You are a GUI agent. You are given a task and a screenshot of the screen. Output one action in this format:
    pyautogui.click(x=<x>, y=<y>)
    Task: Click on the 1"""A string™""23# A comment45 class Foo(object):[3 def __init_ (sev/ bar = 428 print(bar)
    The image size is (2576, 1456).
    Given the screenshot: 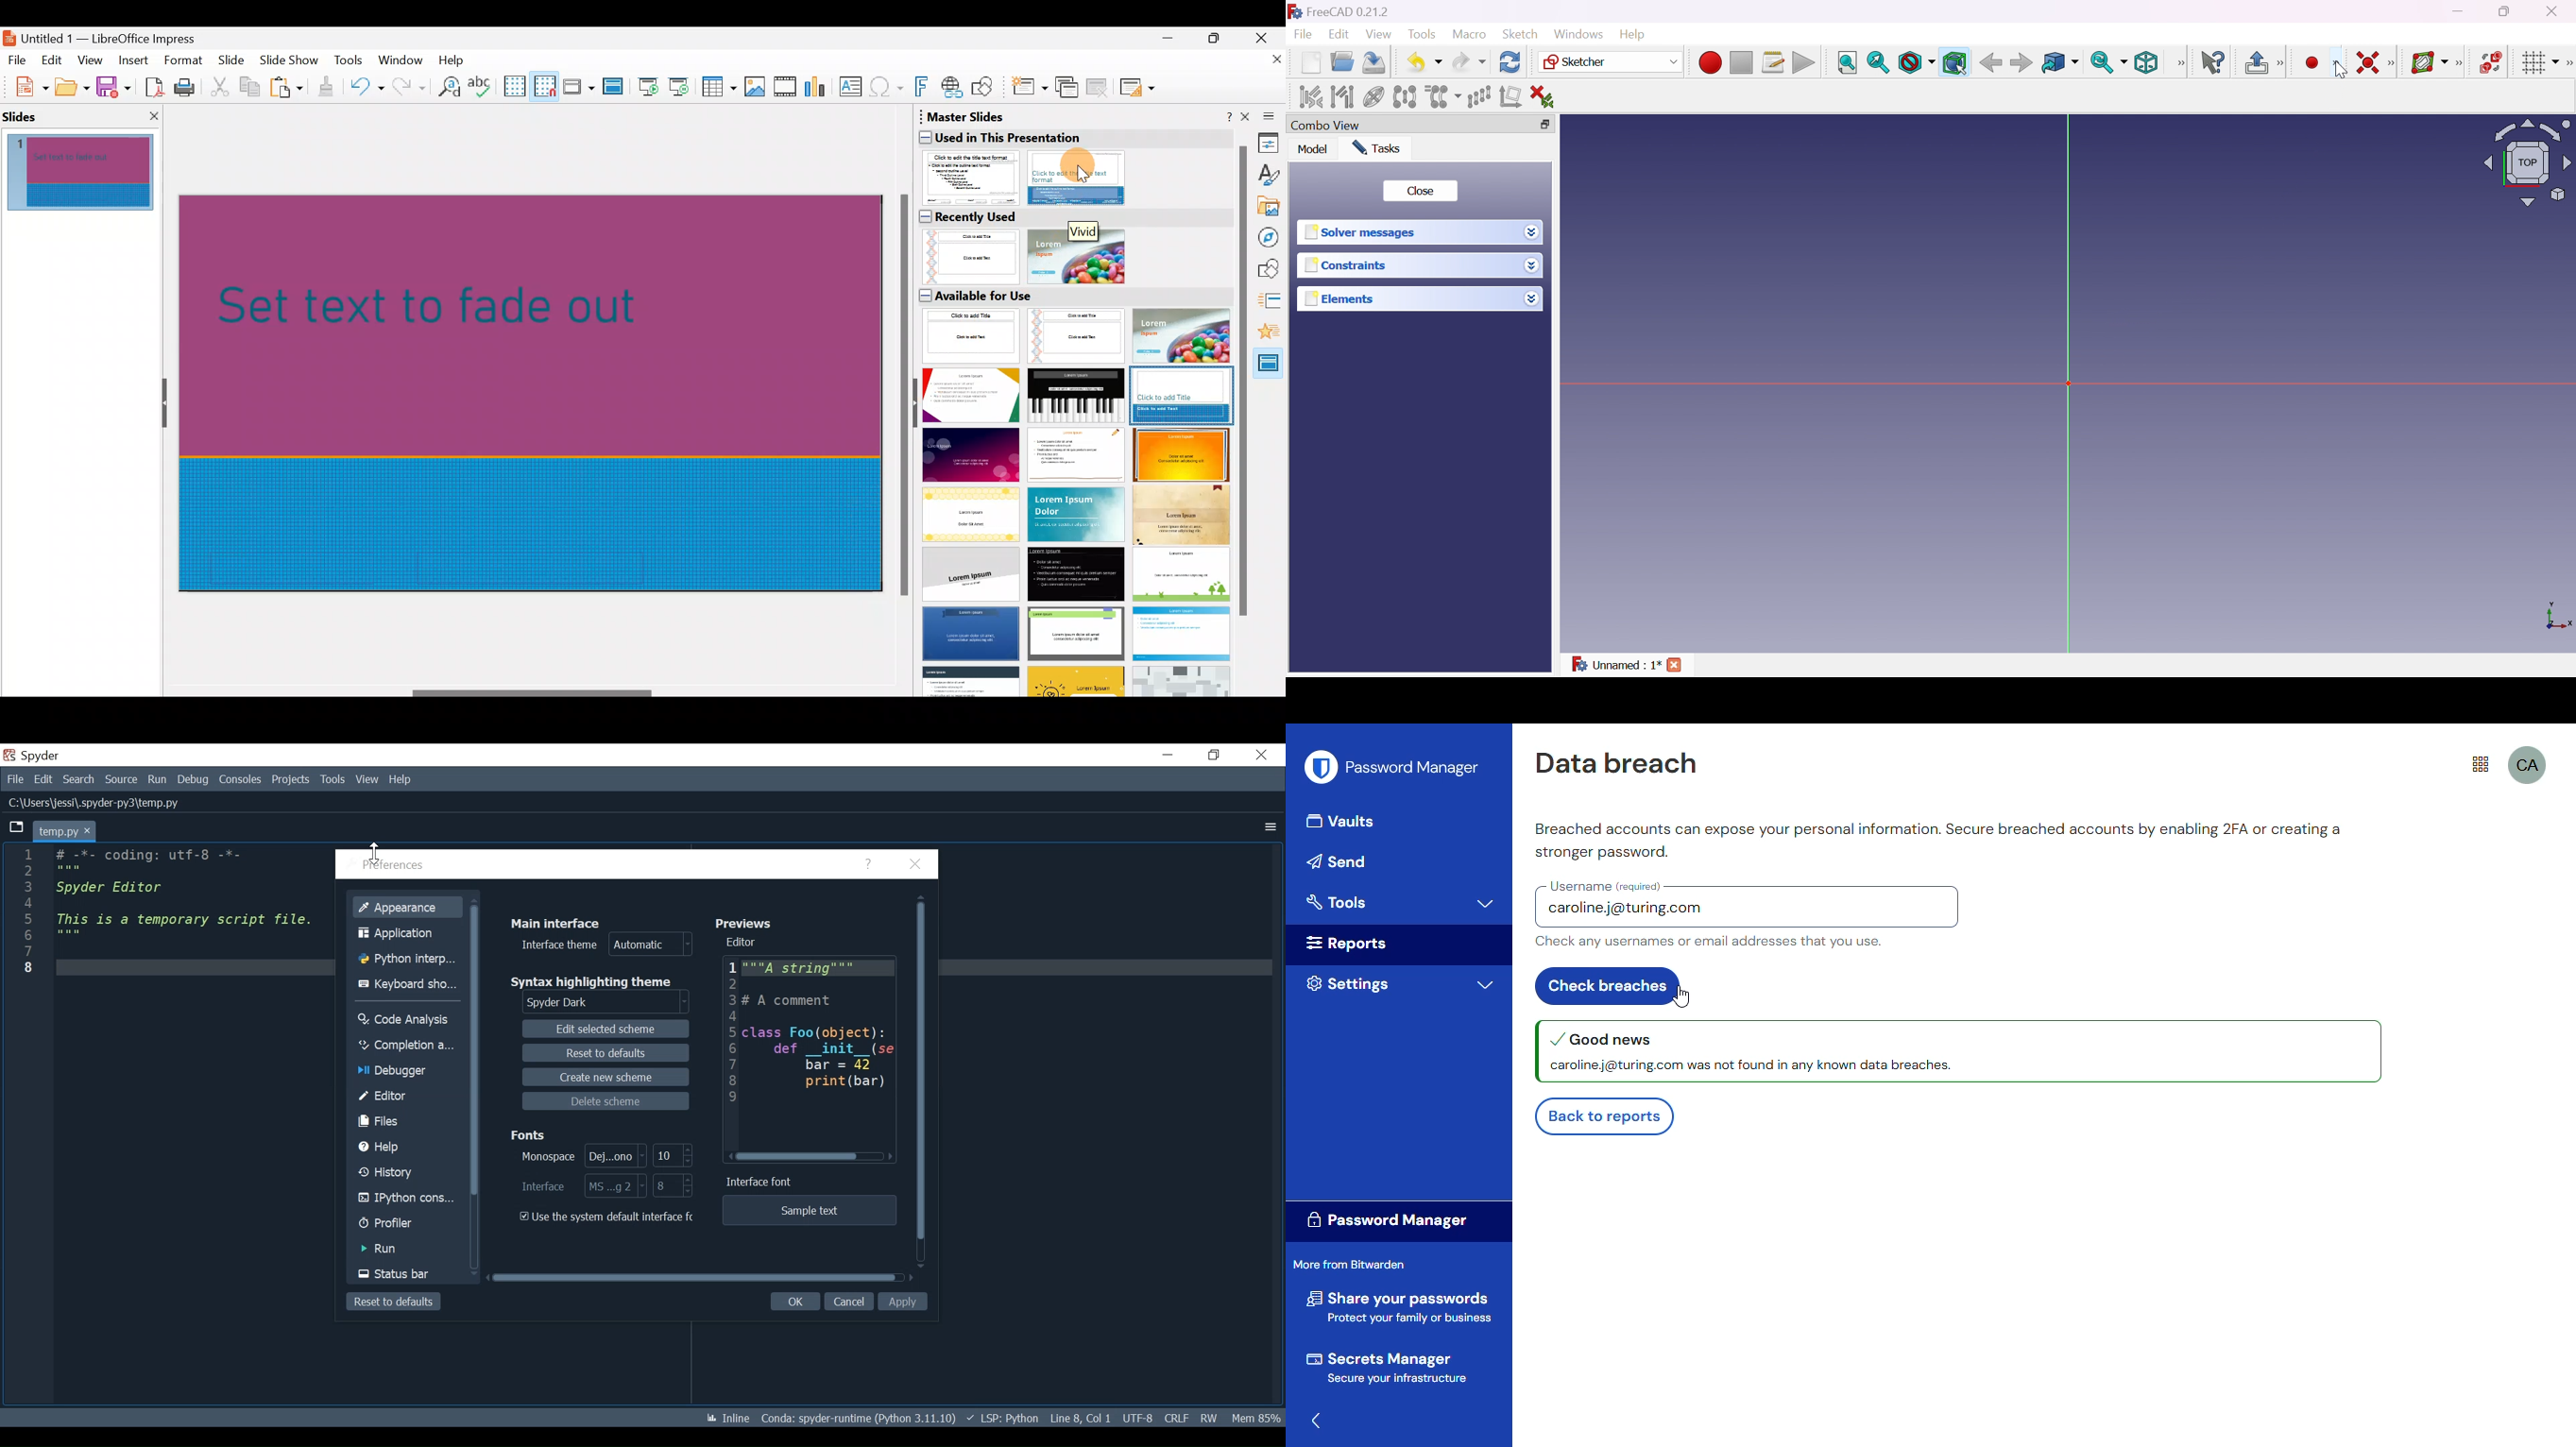 What is the action you would take?
    pyautogui.click(x=800, y=1053)
    